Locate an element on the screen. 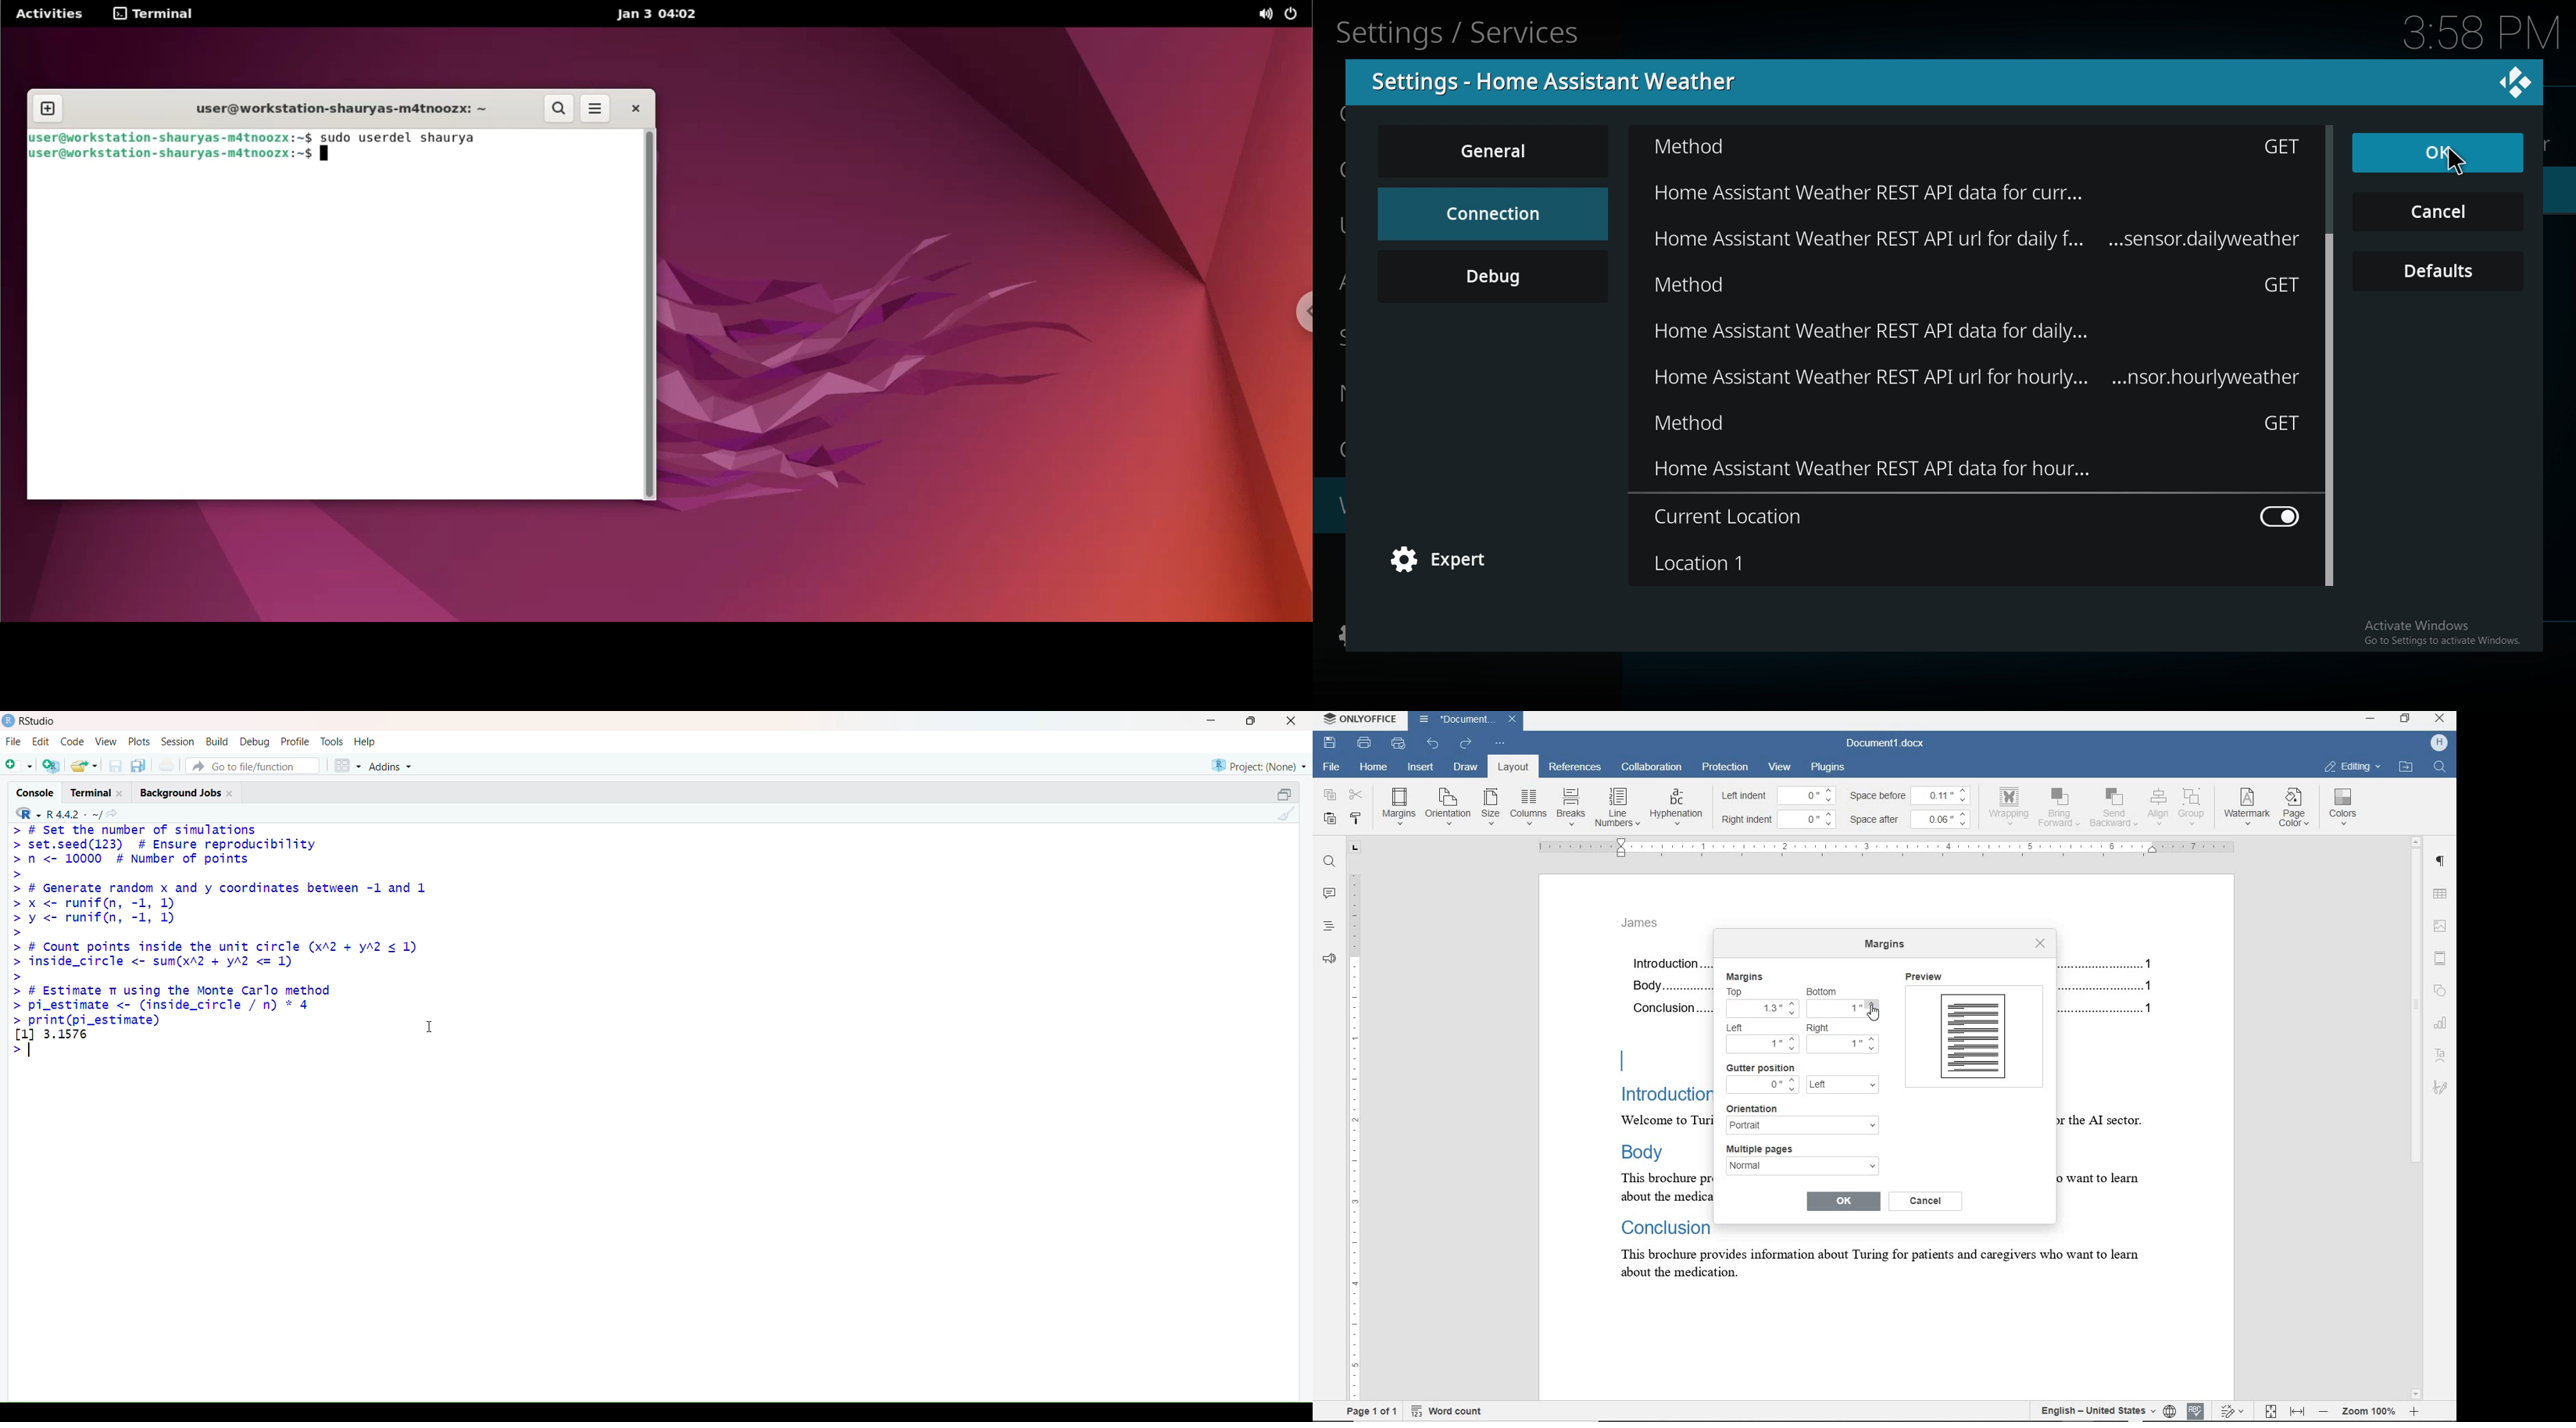 The width and height of the screenshot is (2576, 1428). group is located at coordinates (2193, 806).